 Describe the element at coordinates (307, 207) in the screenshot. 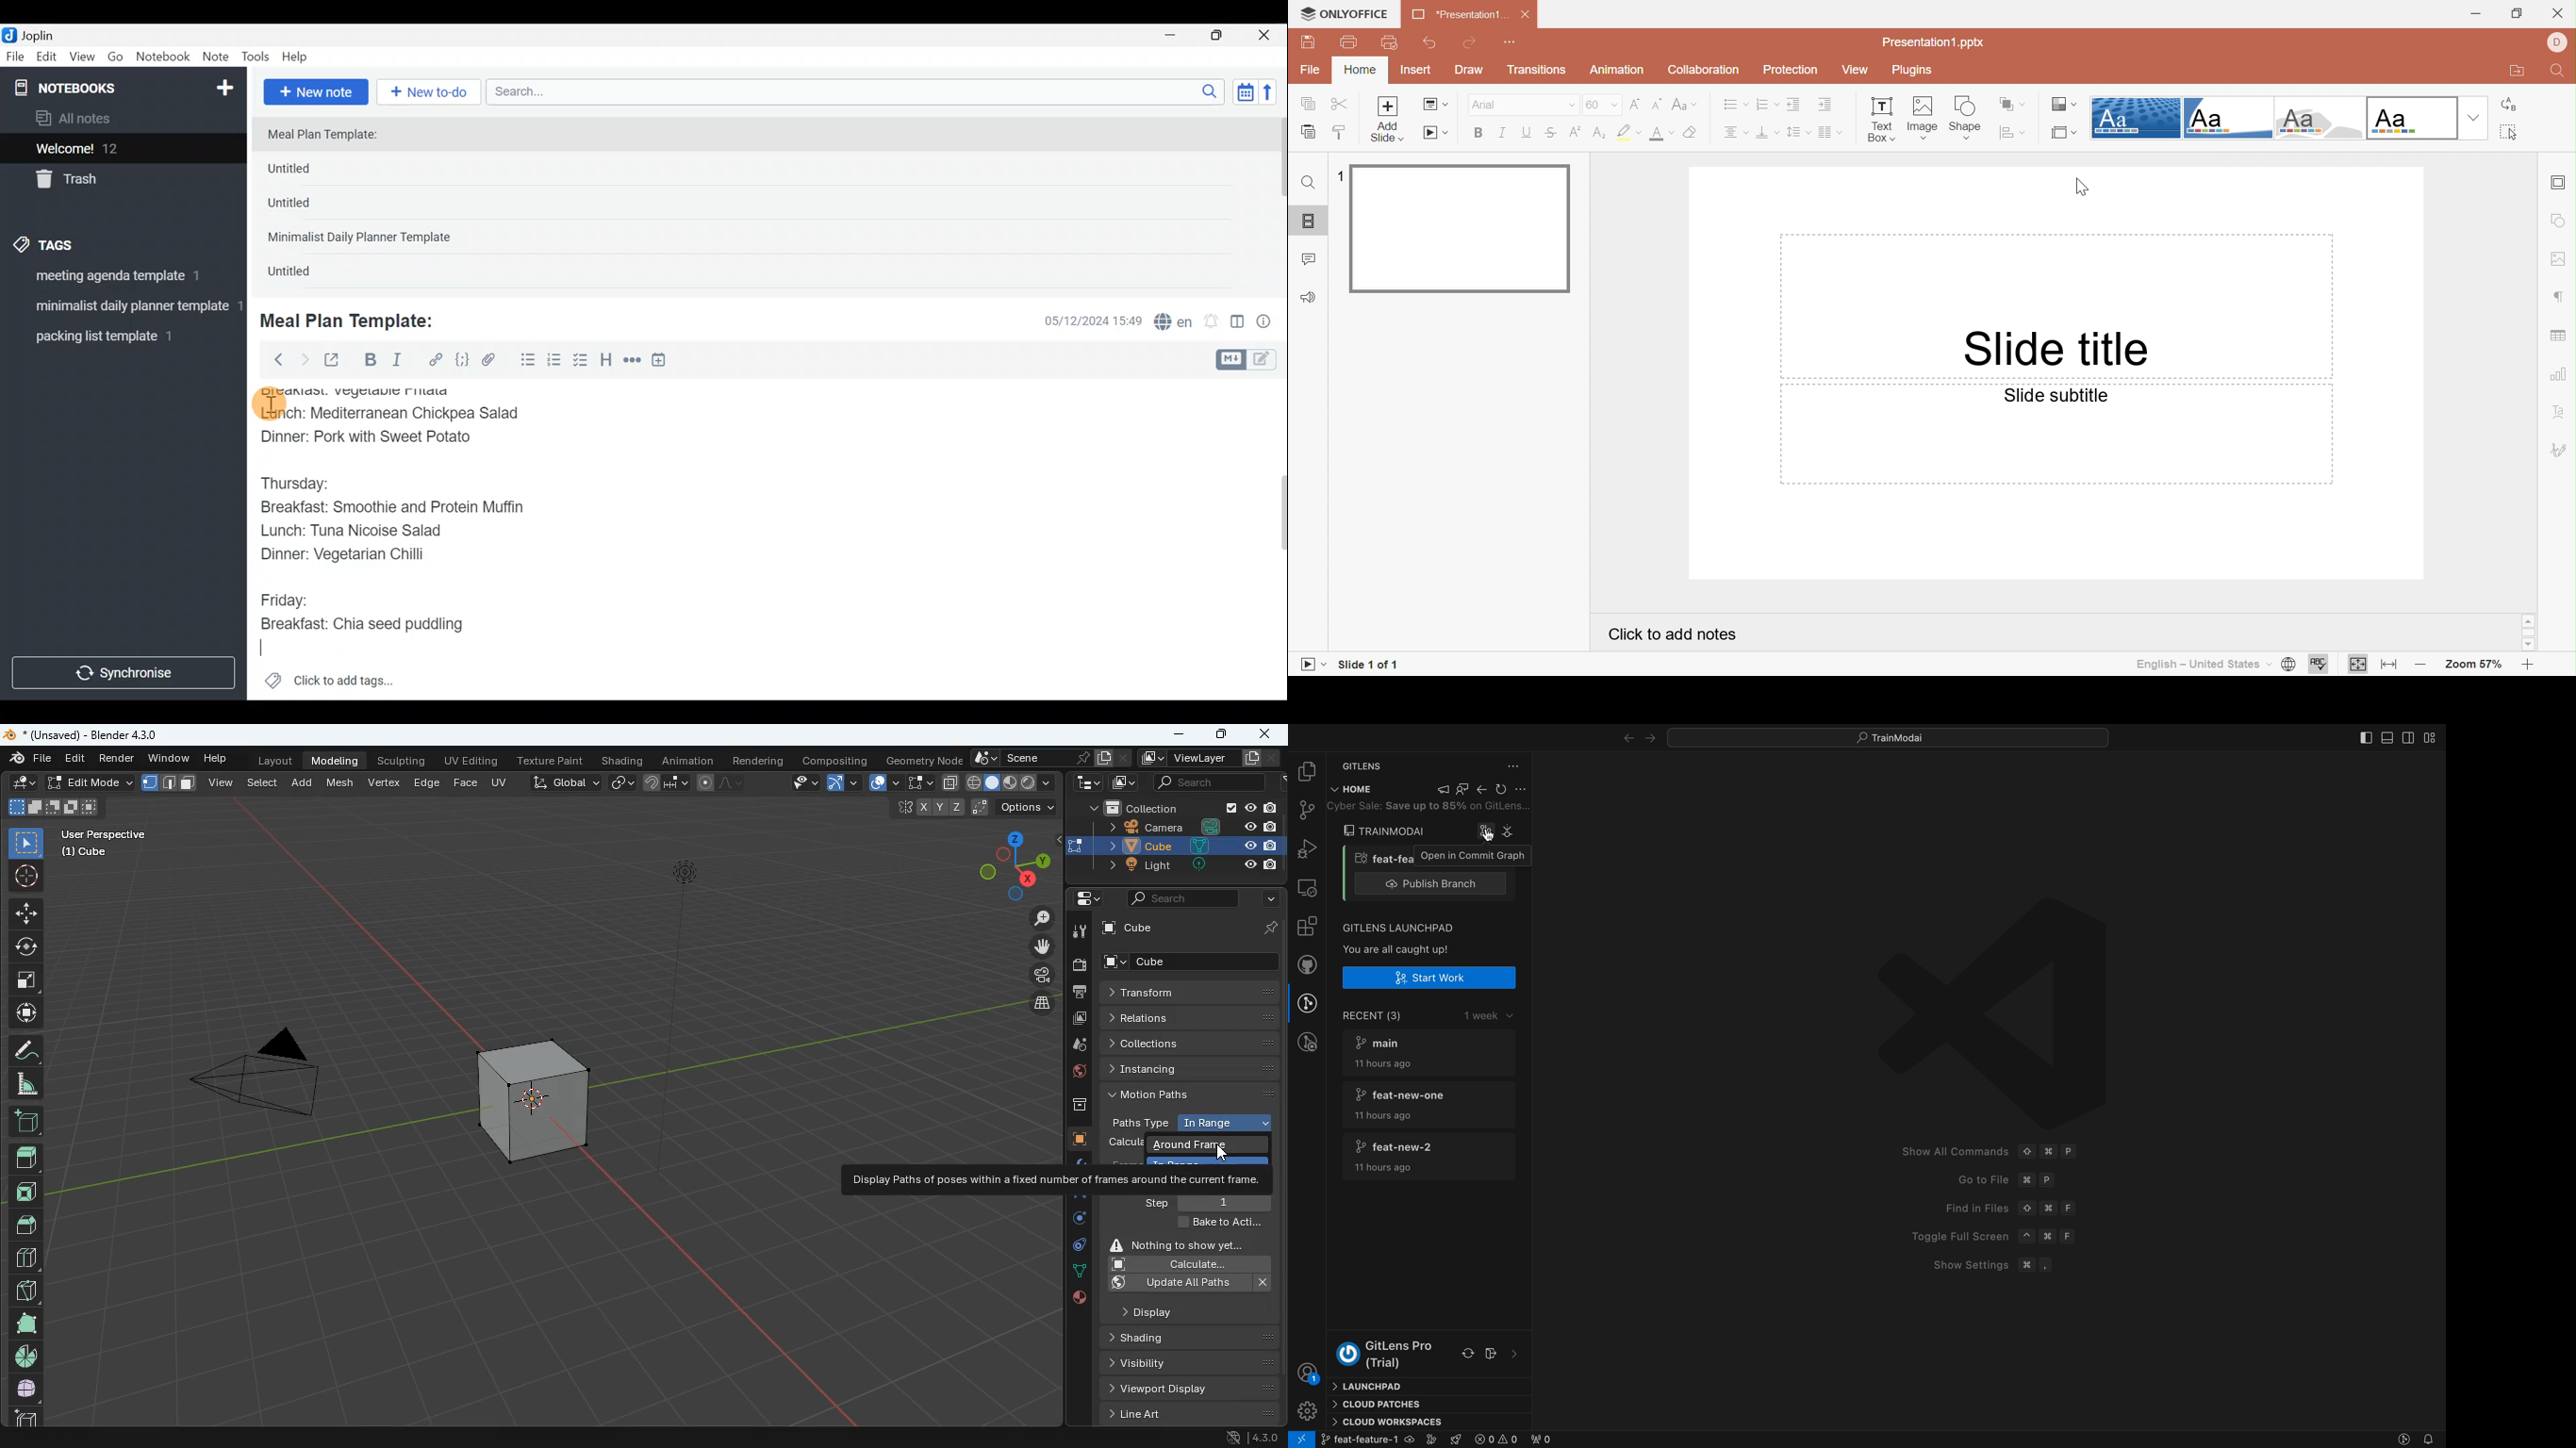

I see `Untitled` at that location.